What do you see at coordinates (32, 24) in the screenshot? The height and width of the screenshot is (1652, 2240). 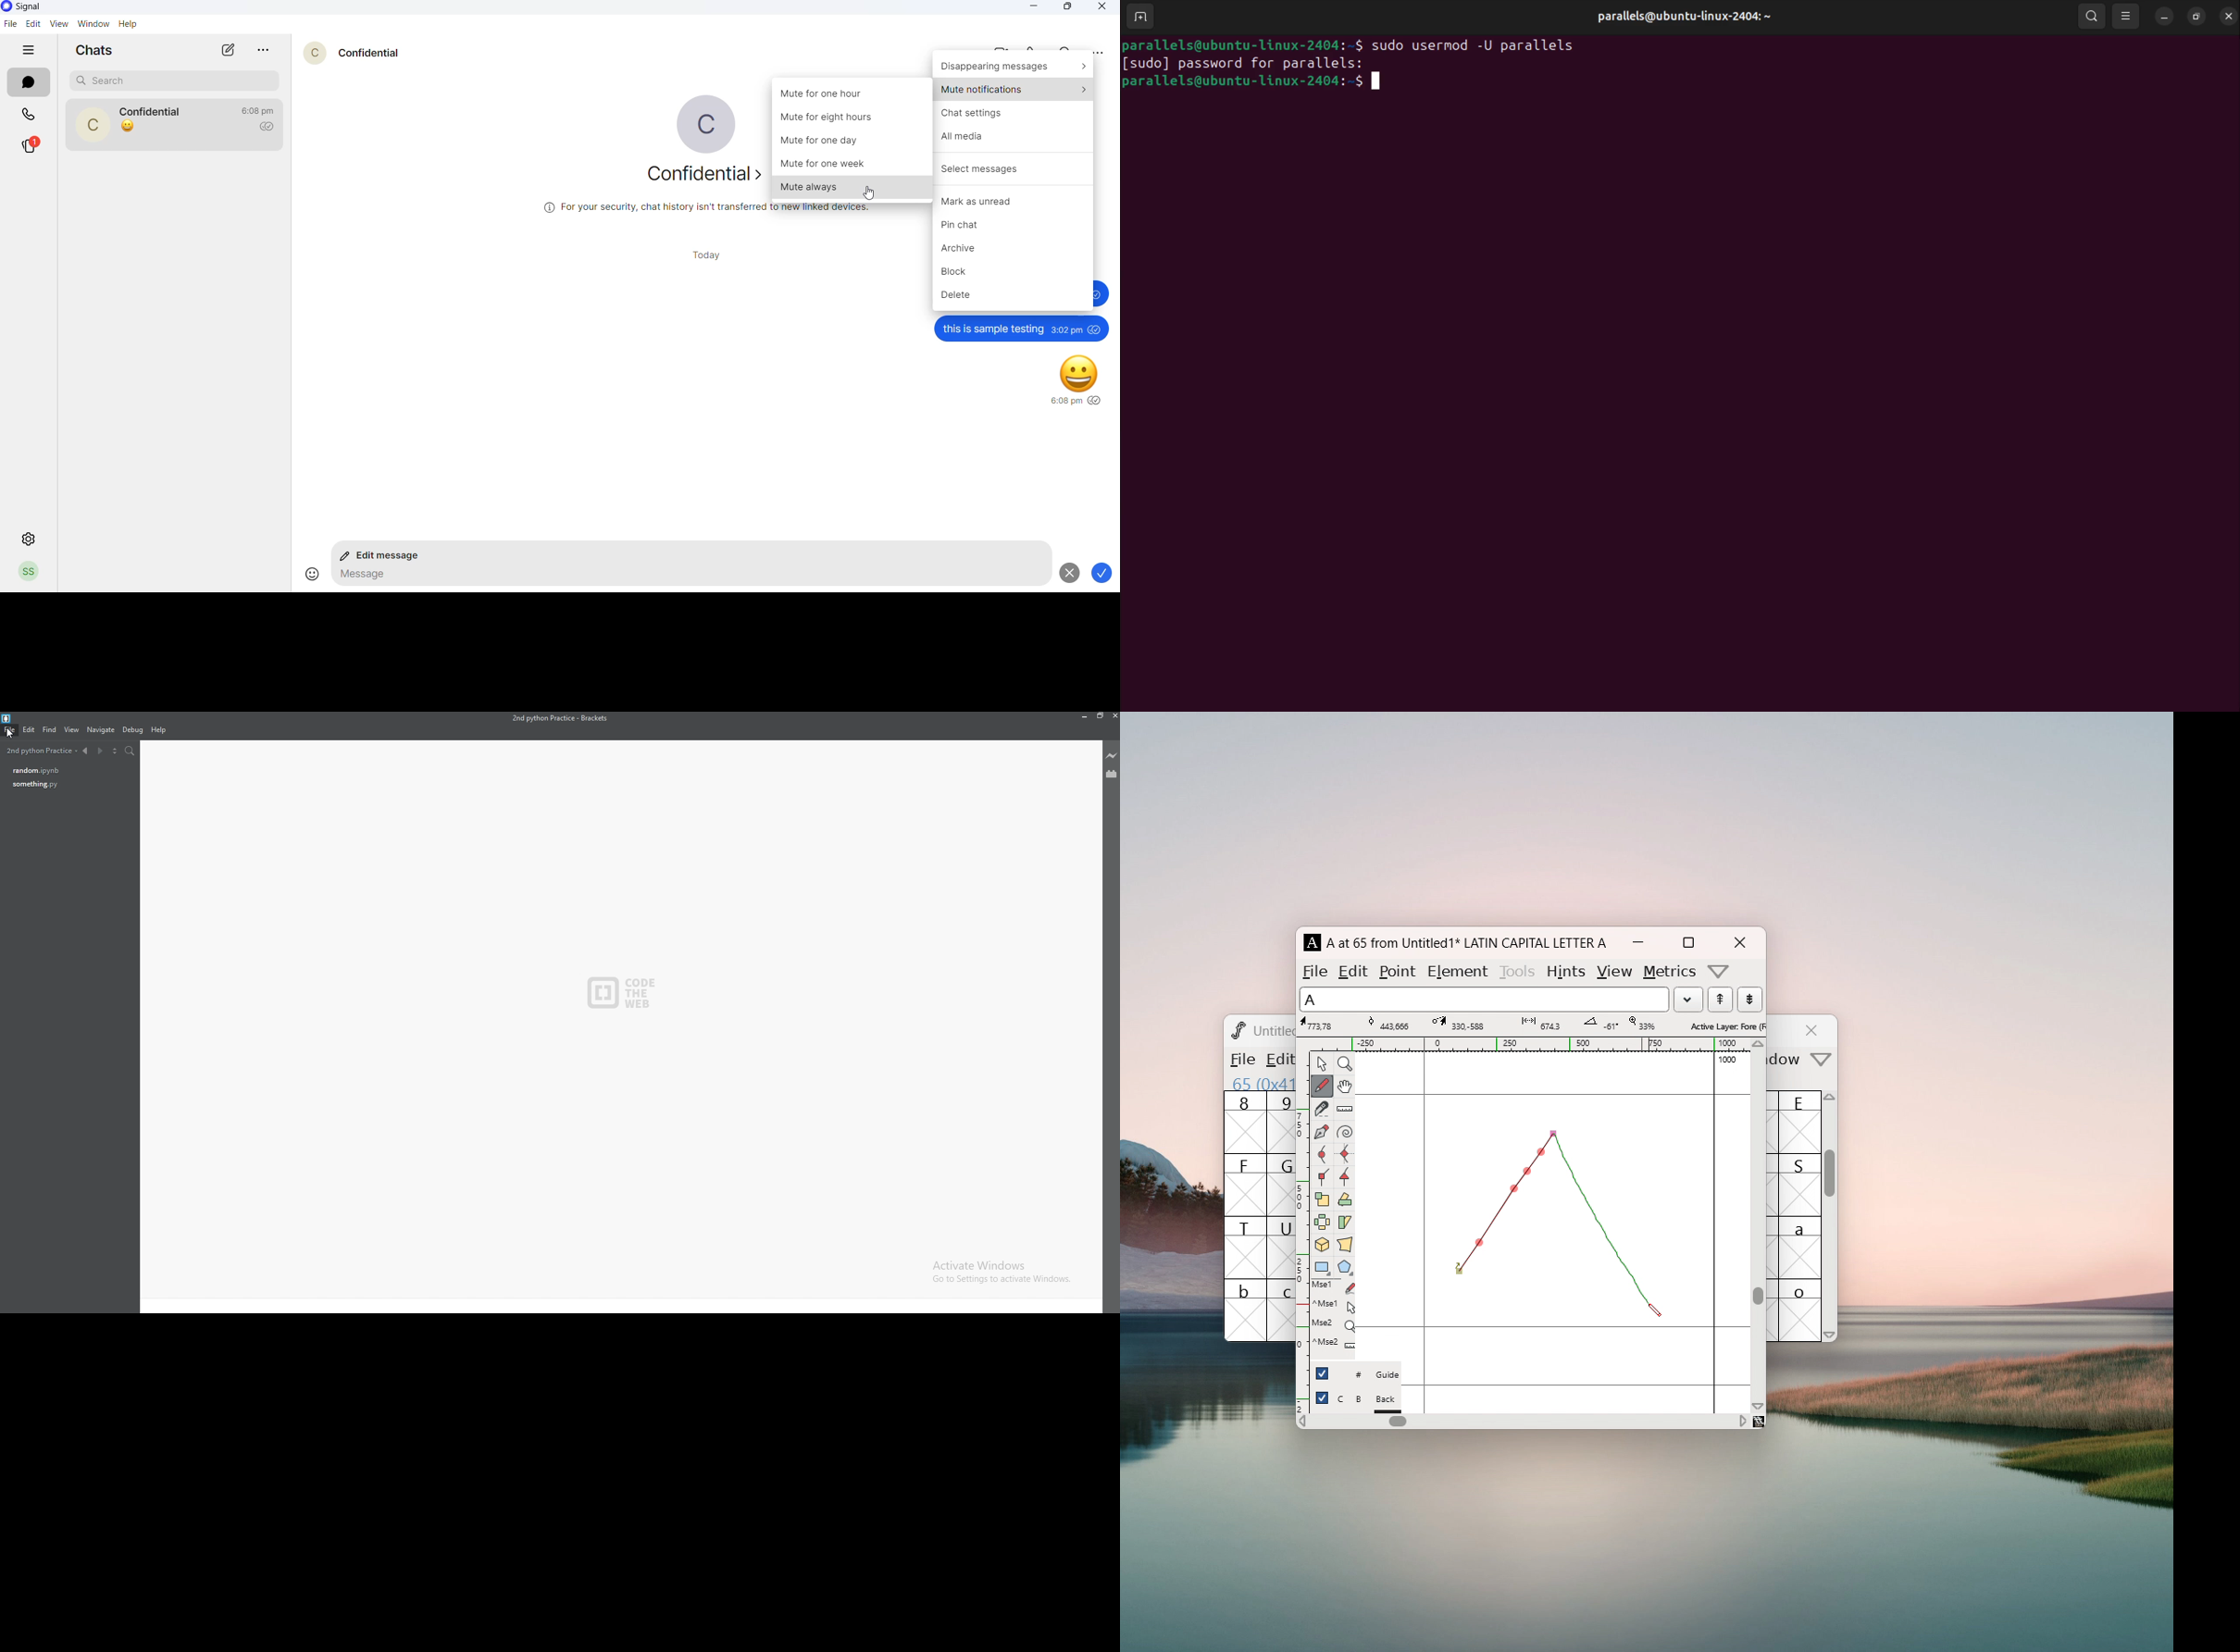 I see `edit` at bounding box center [32, 24].